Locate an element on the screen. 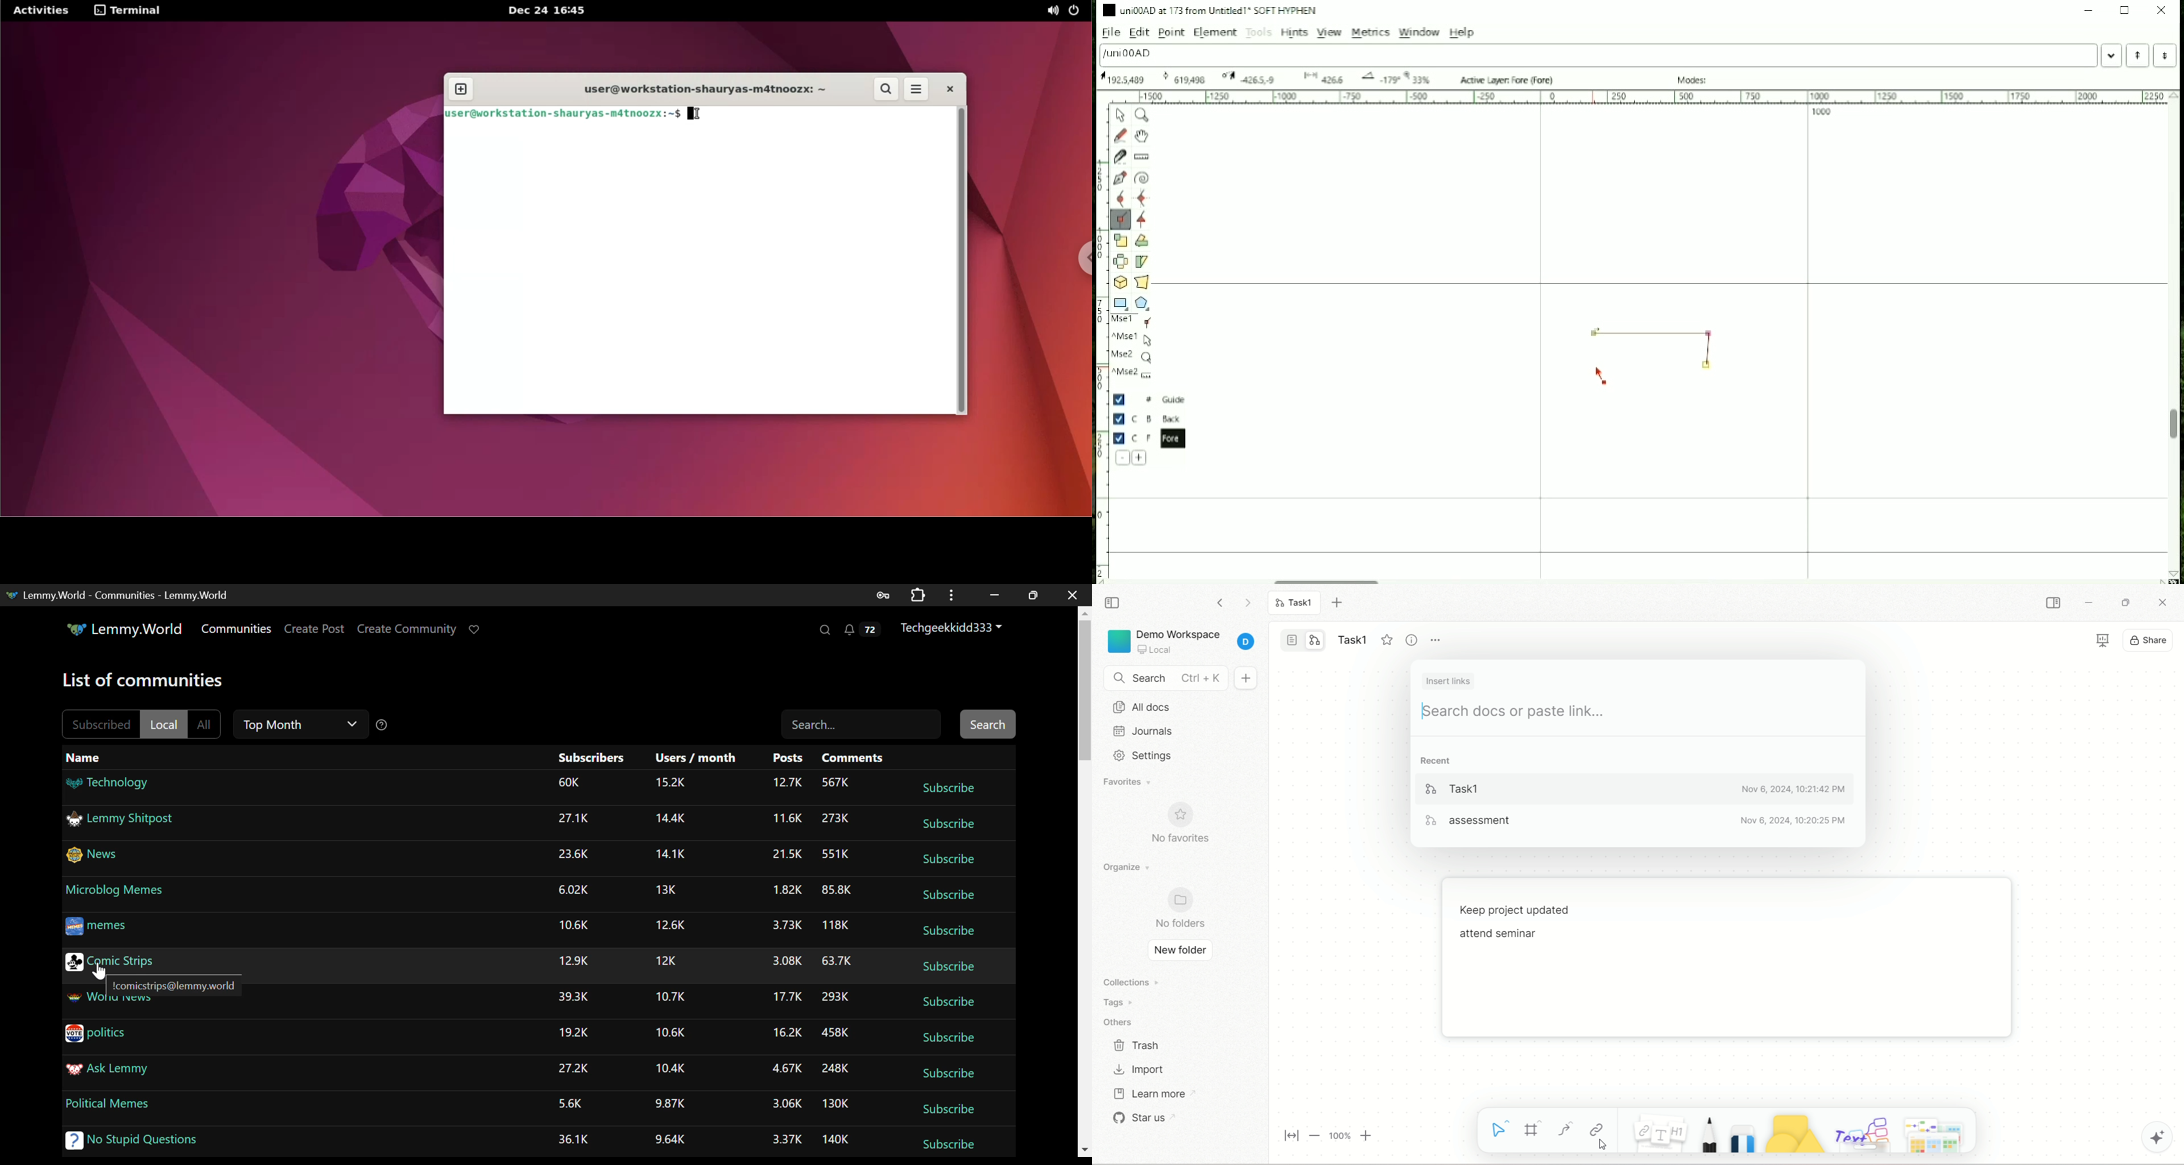  Amount is located at coordinates (569, 1103).